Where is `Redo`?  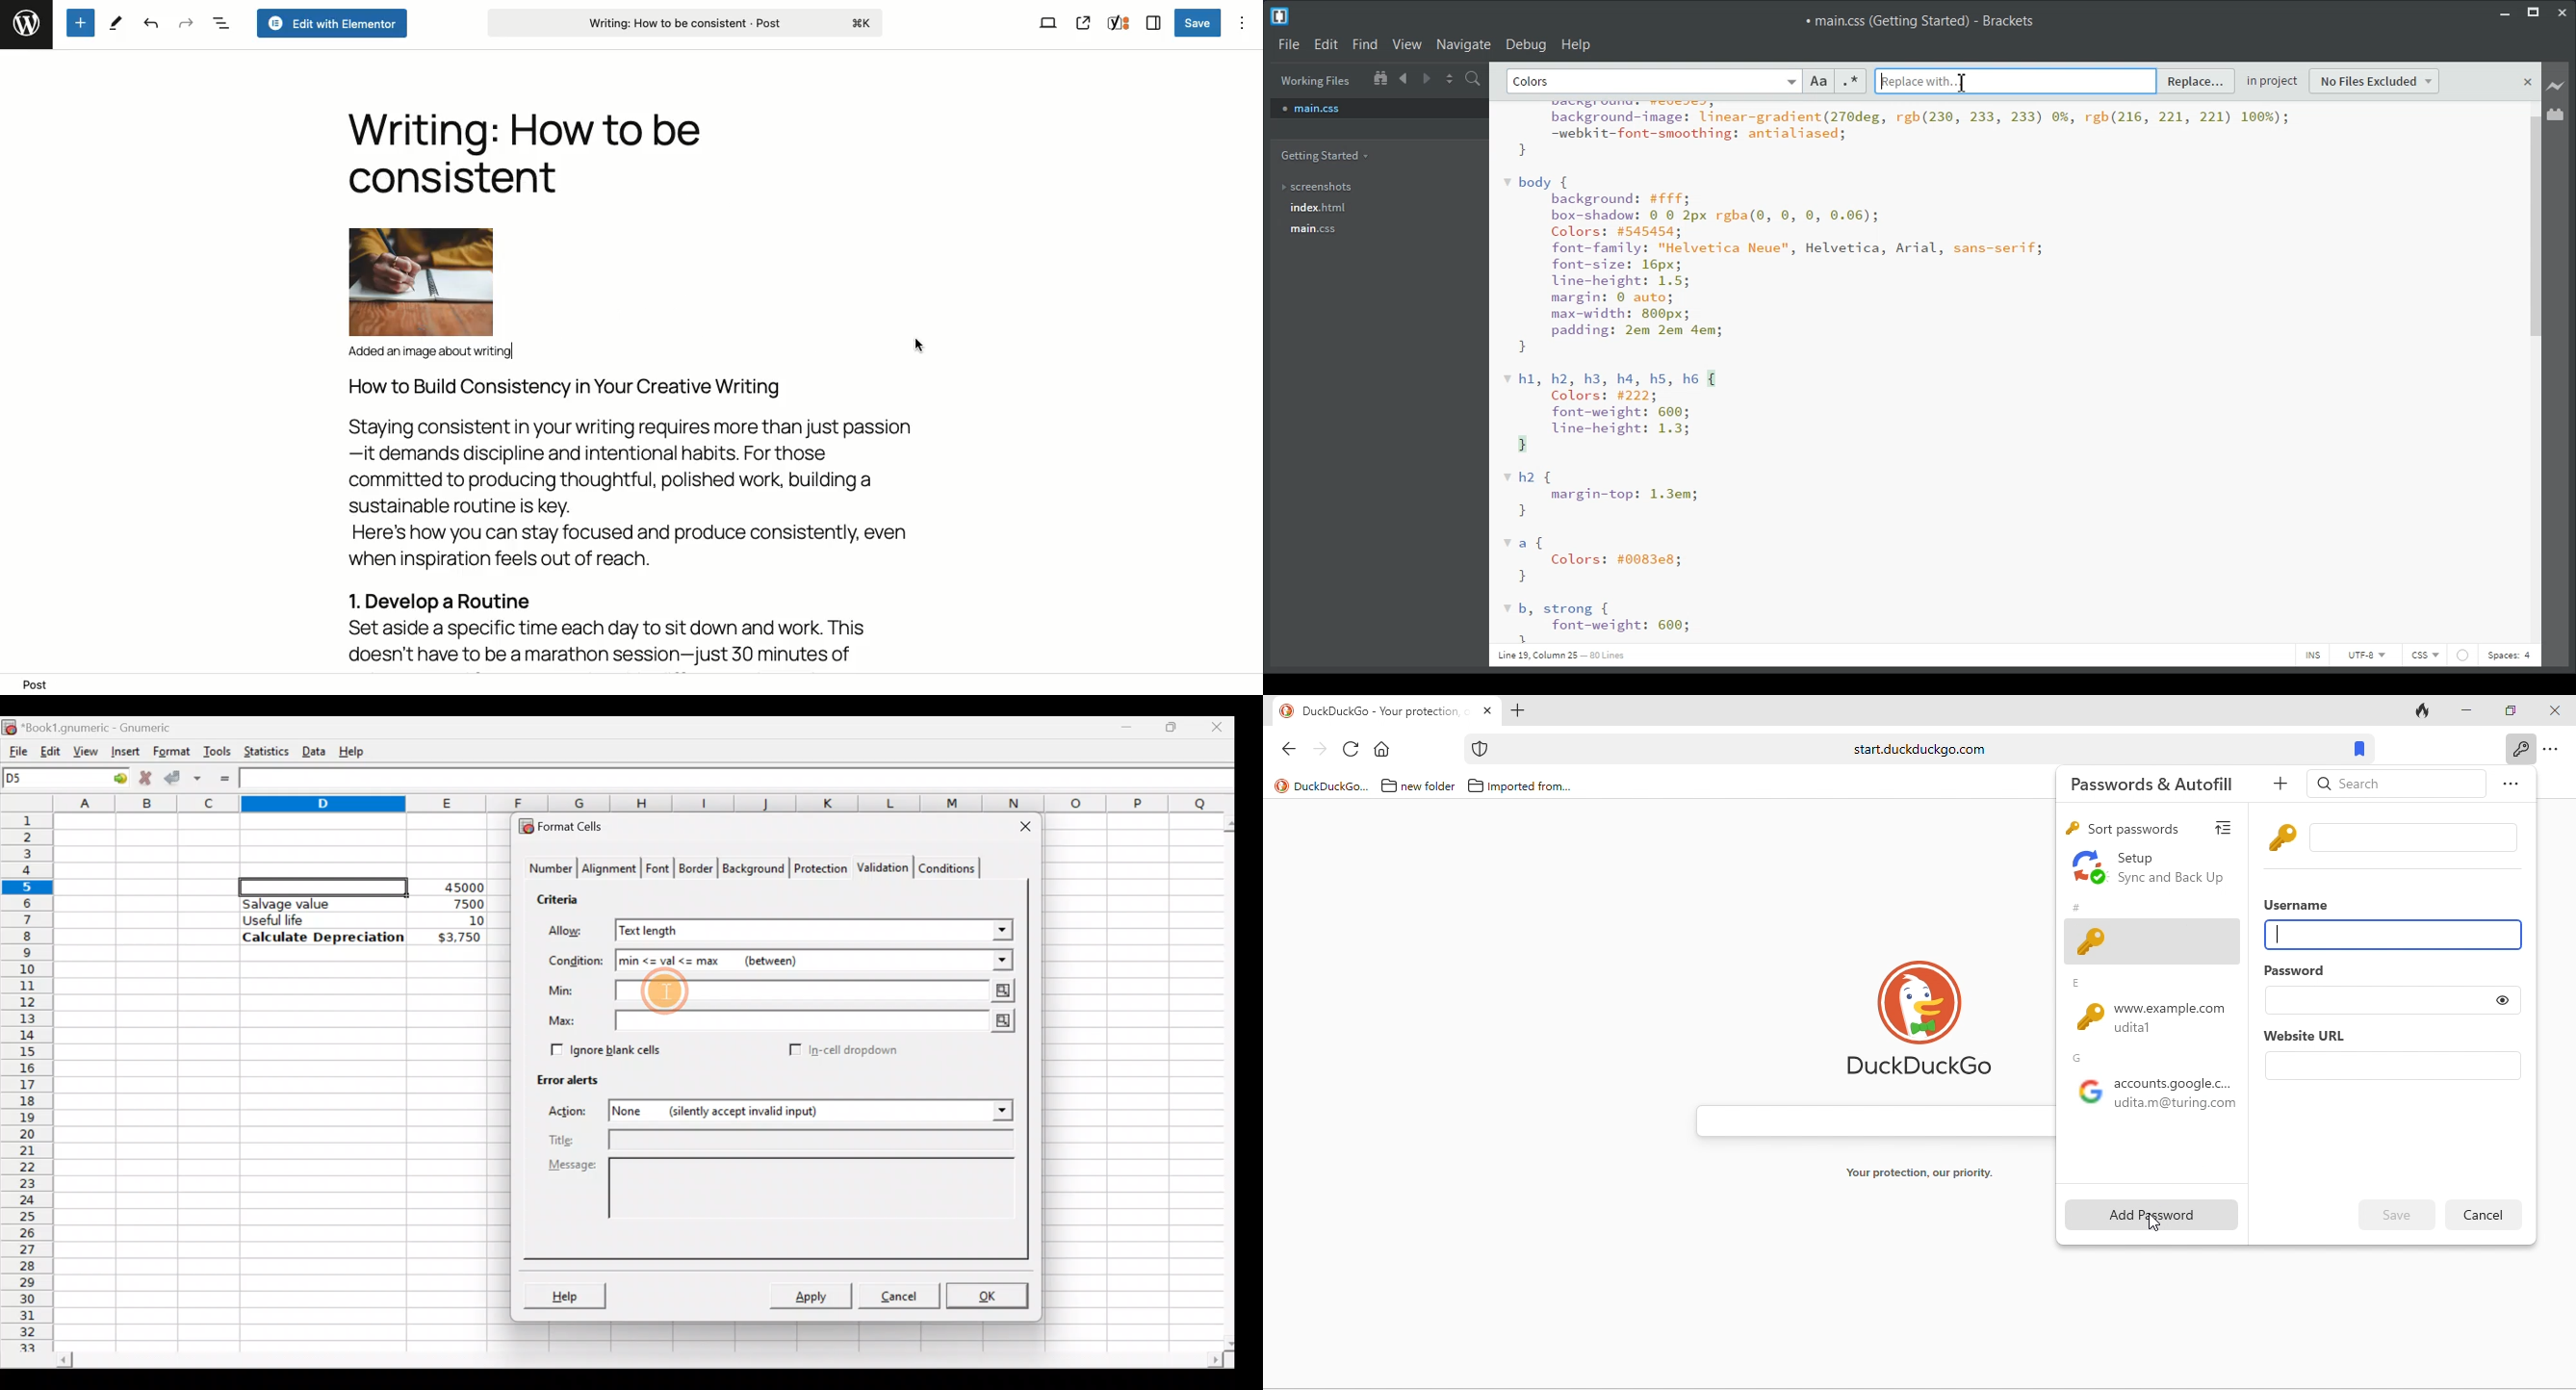
Redo is located at coordinates (183, 22).